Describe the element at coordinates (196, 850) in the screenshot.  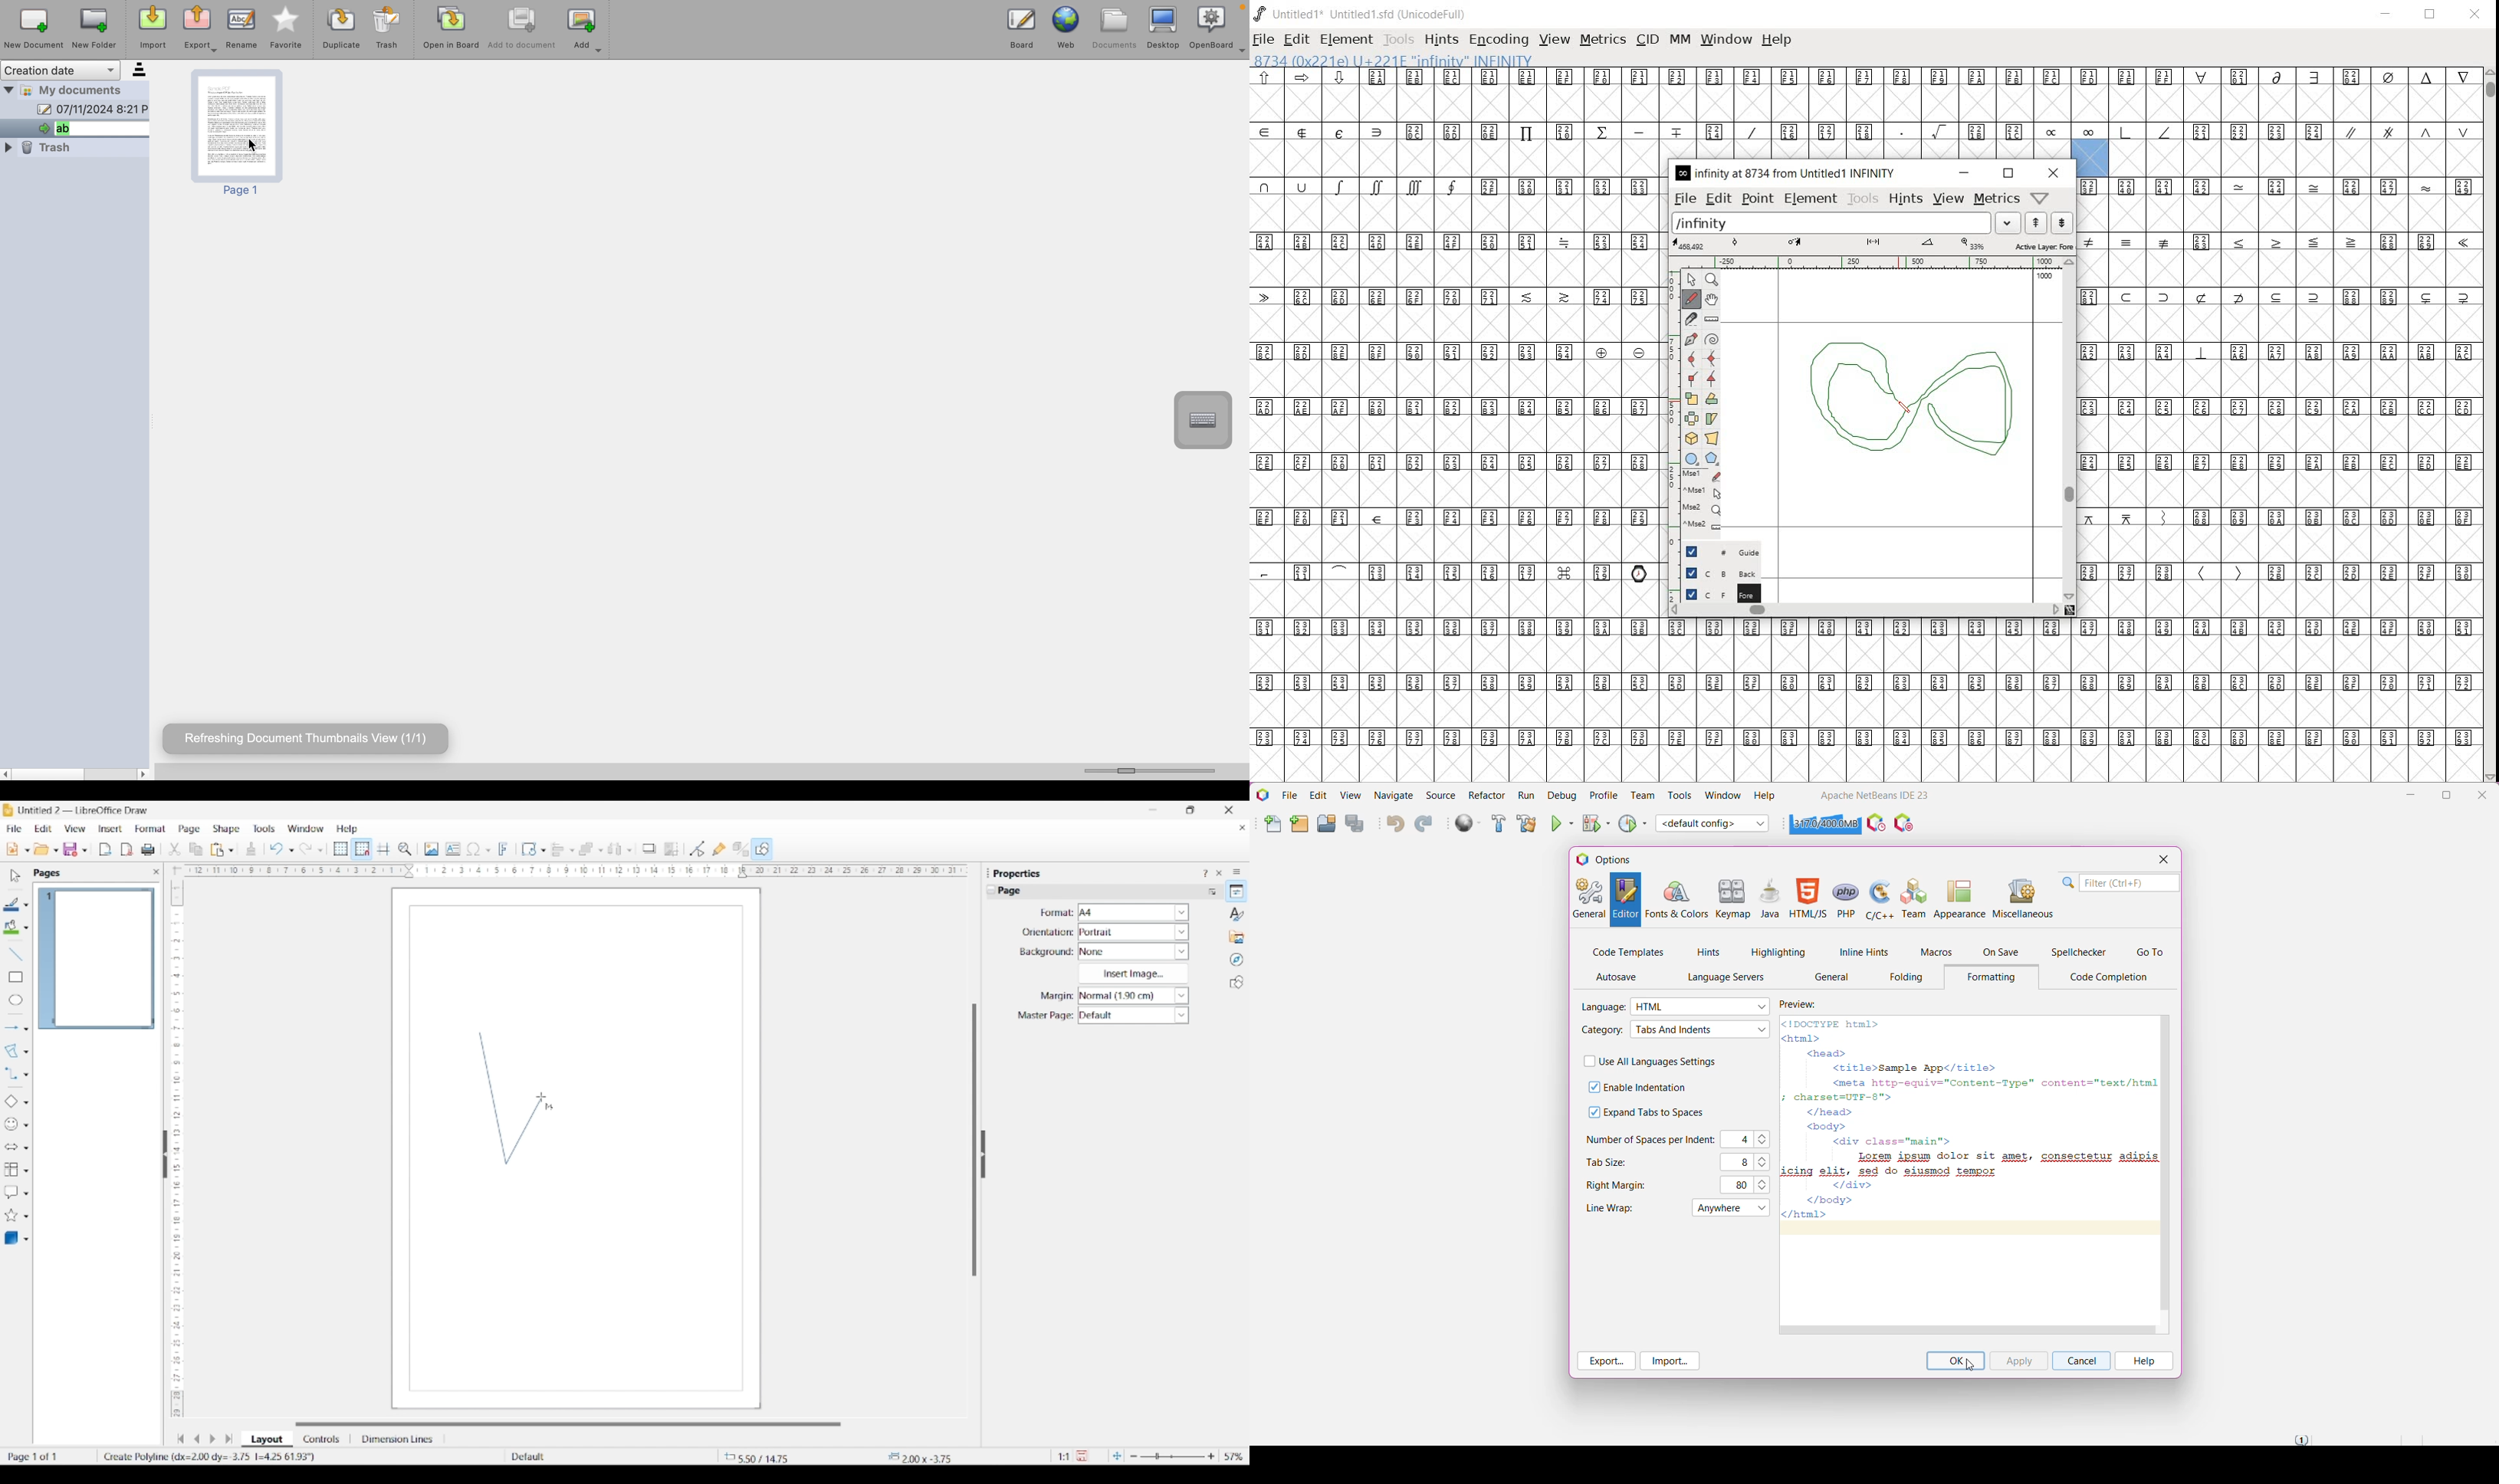
I see `Selected copy options` at that location.